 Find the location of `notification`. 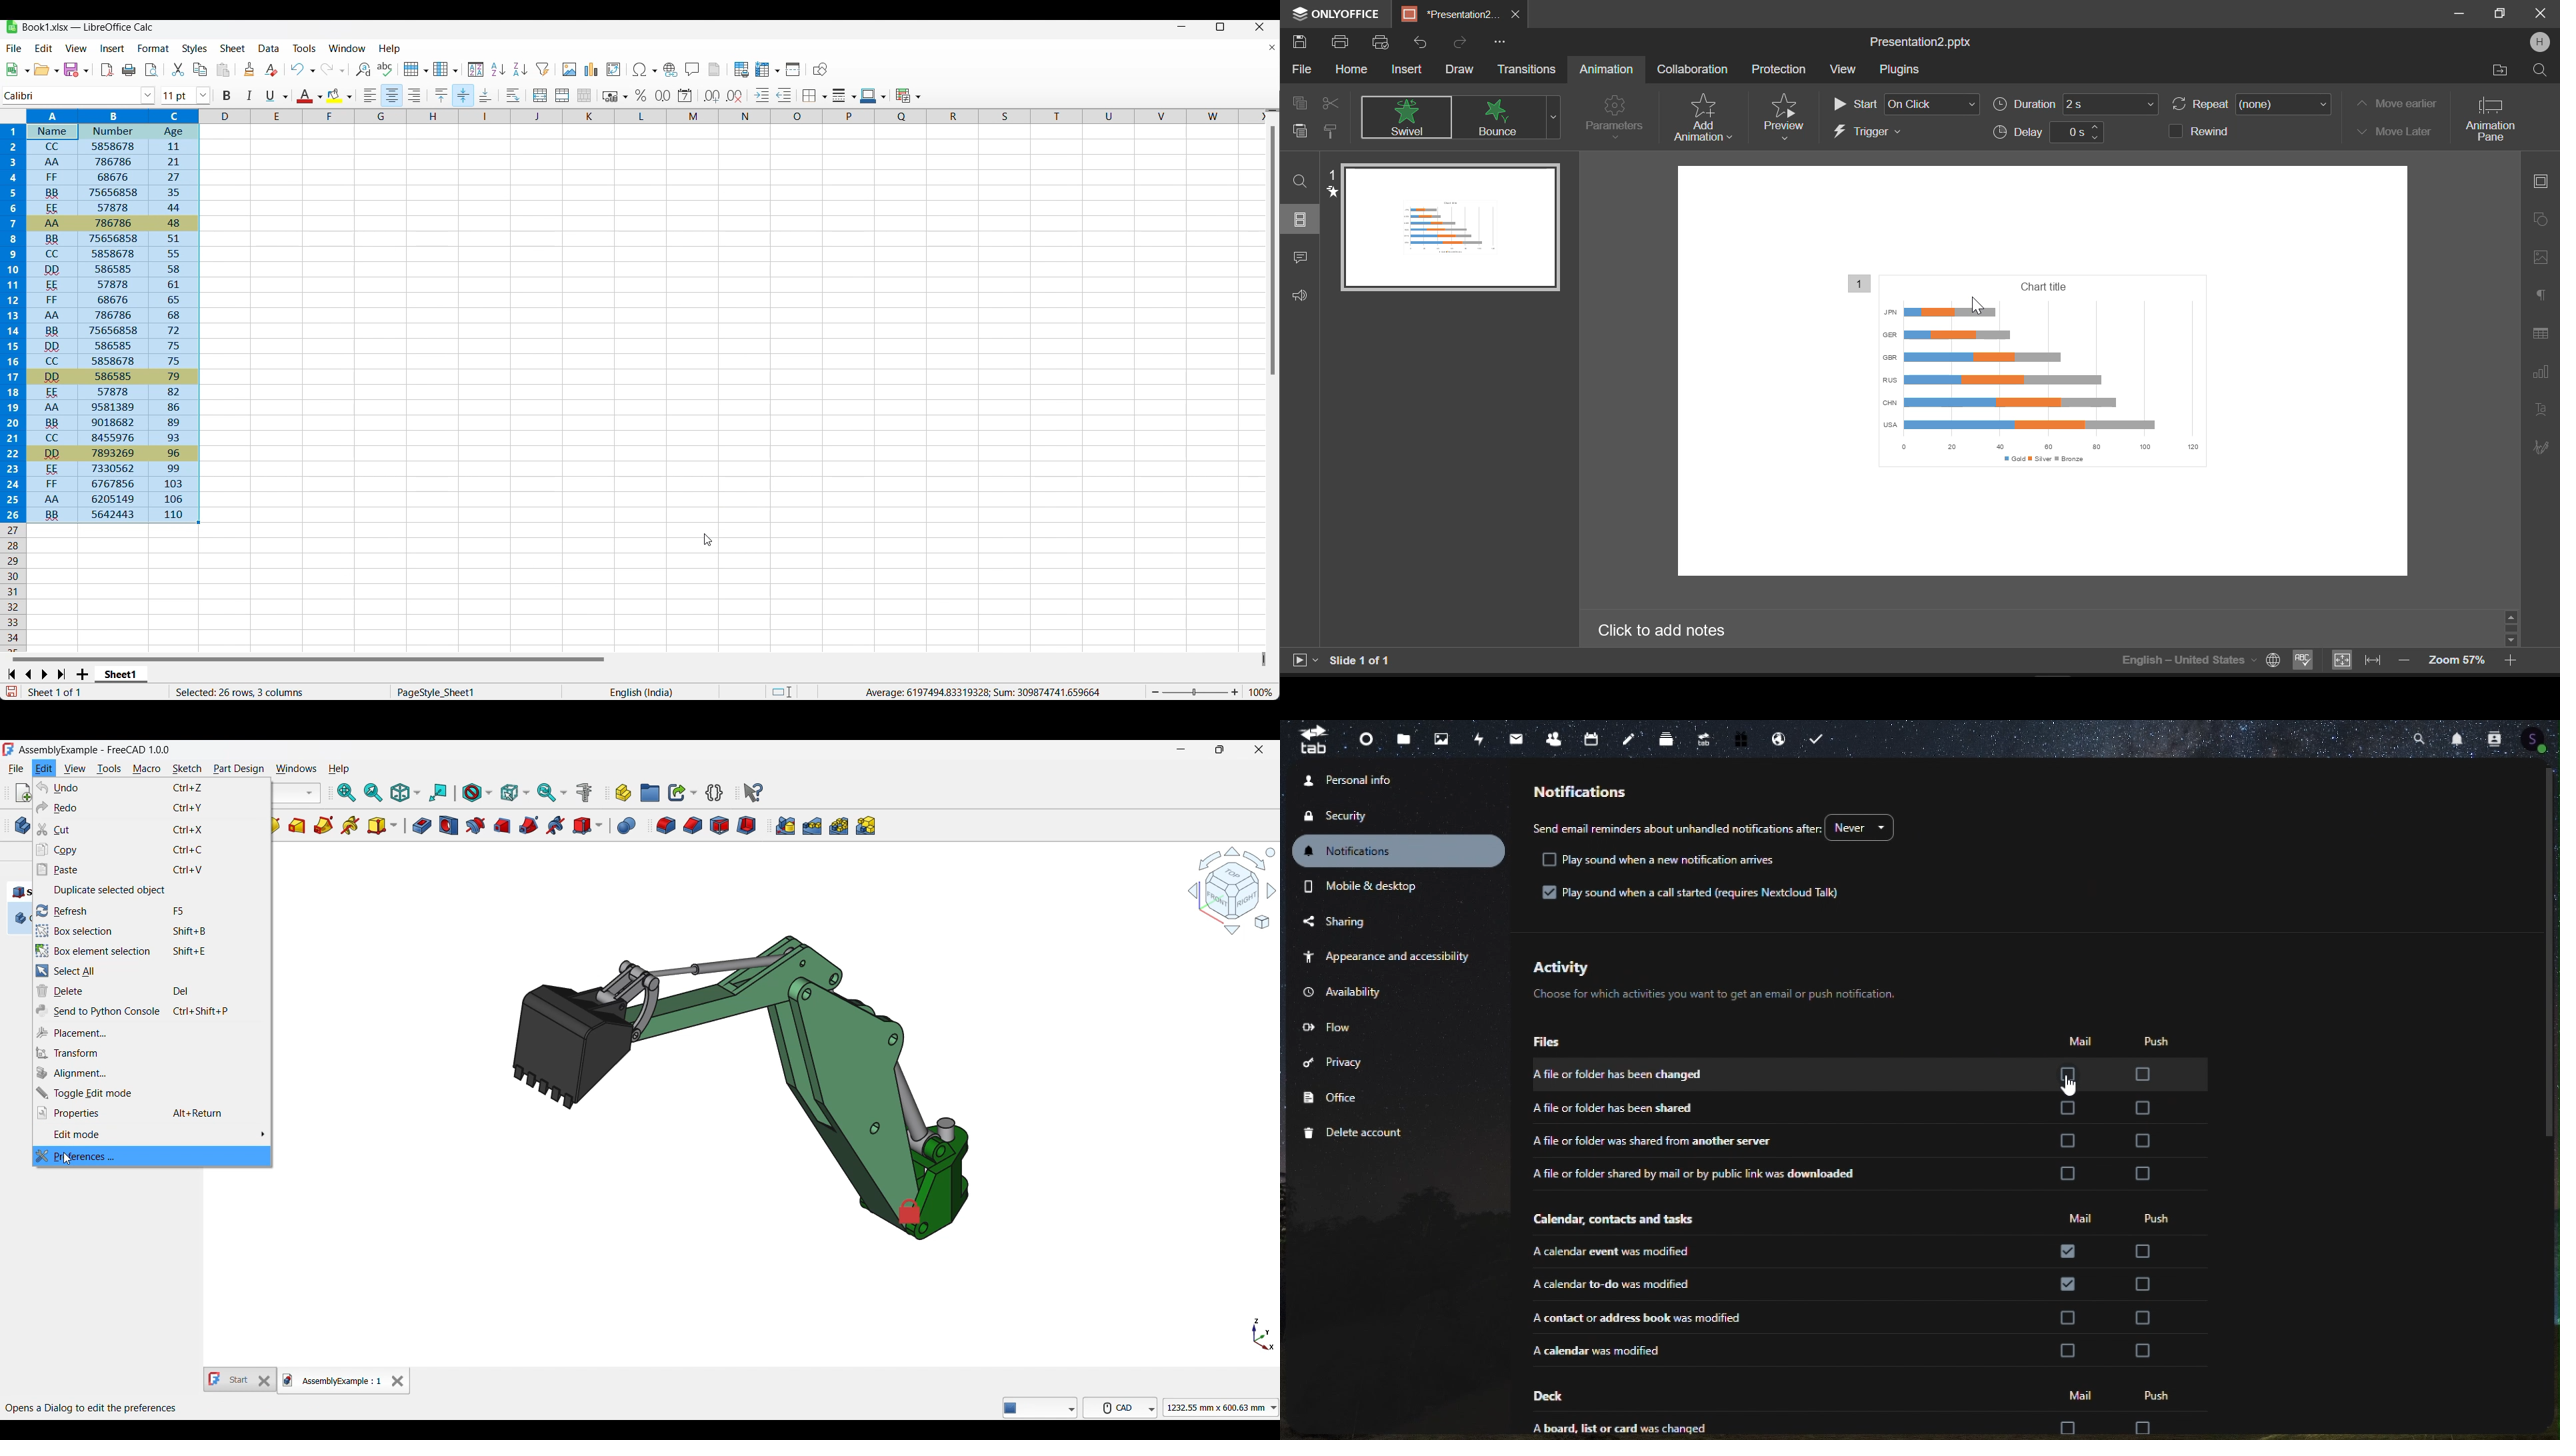

notification is located at coordinates (2458, 738).